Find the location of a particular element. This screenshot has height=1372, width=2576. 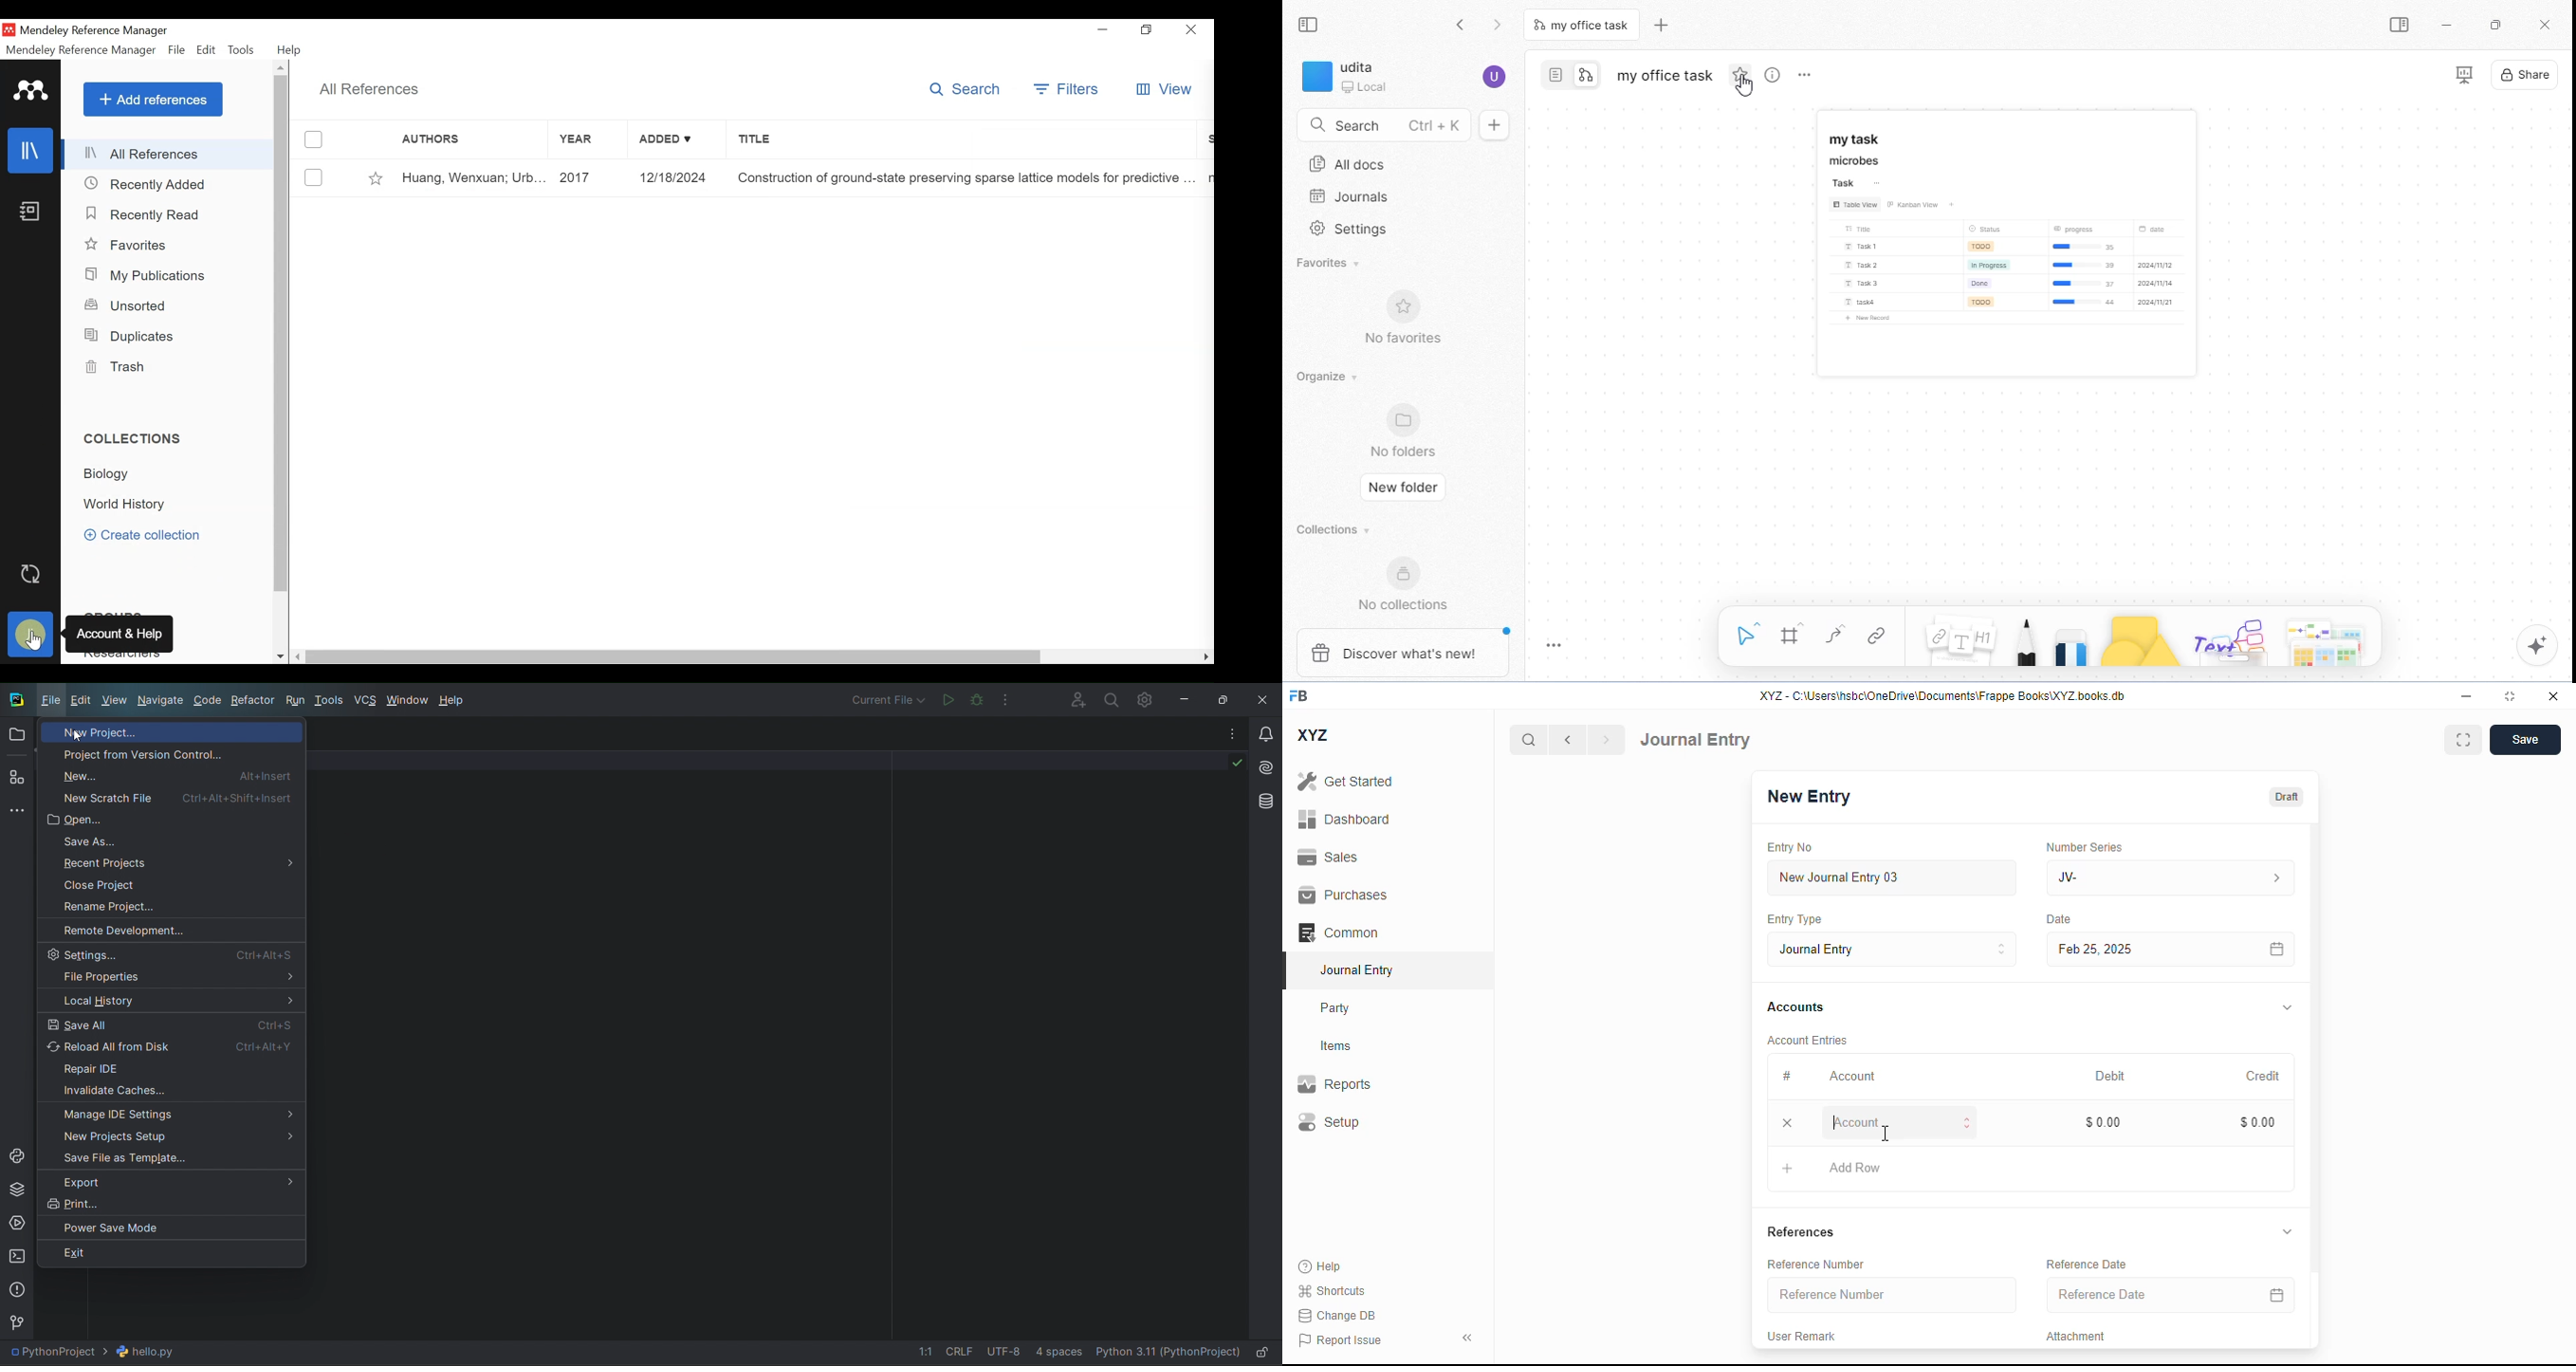

edit is located at coordinates (83, 702).